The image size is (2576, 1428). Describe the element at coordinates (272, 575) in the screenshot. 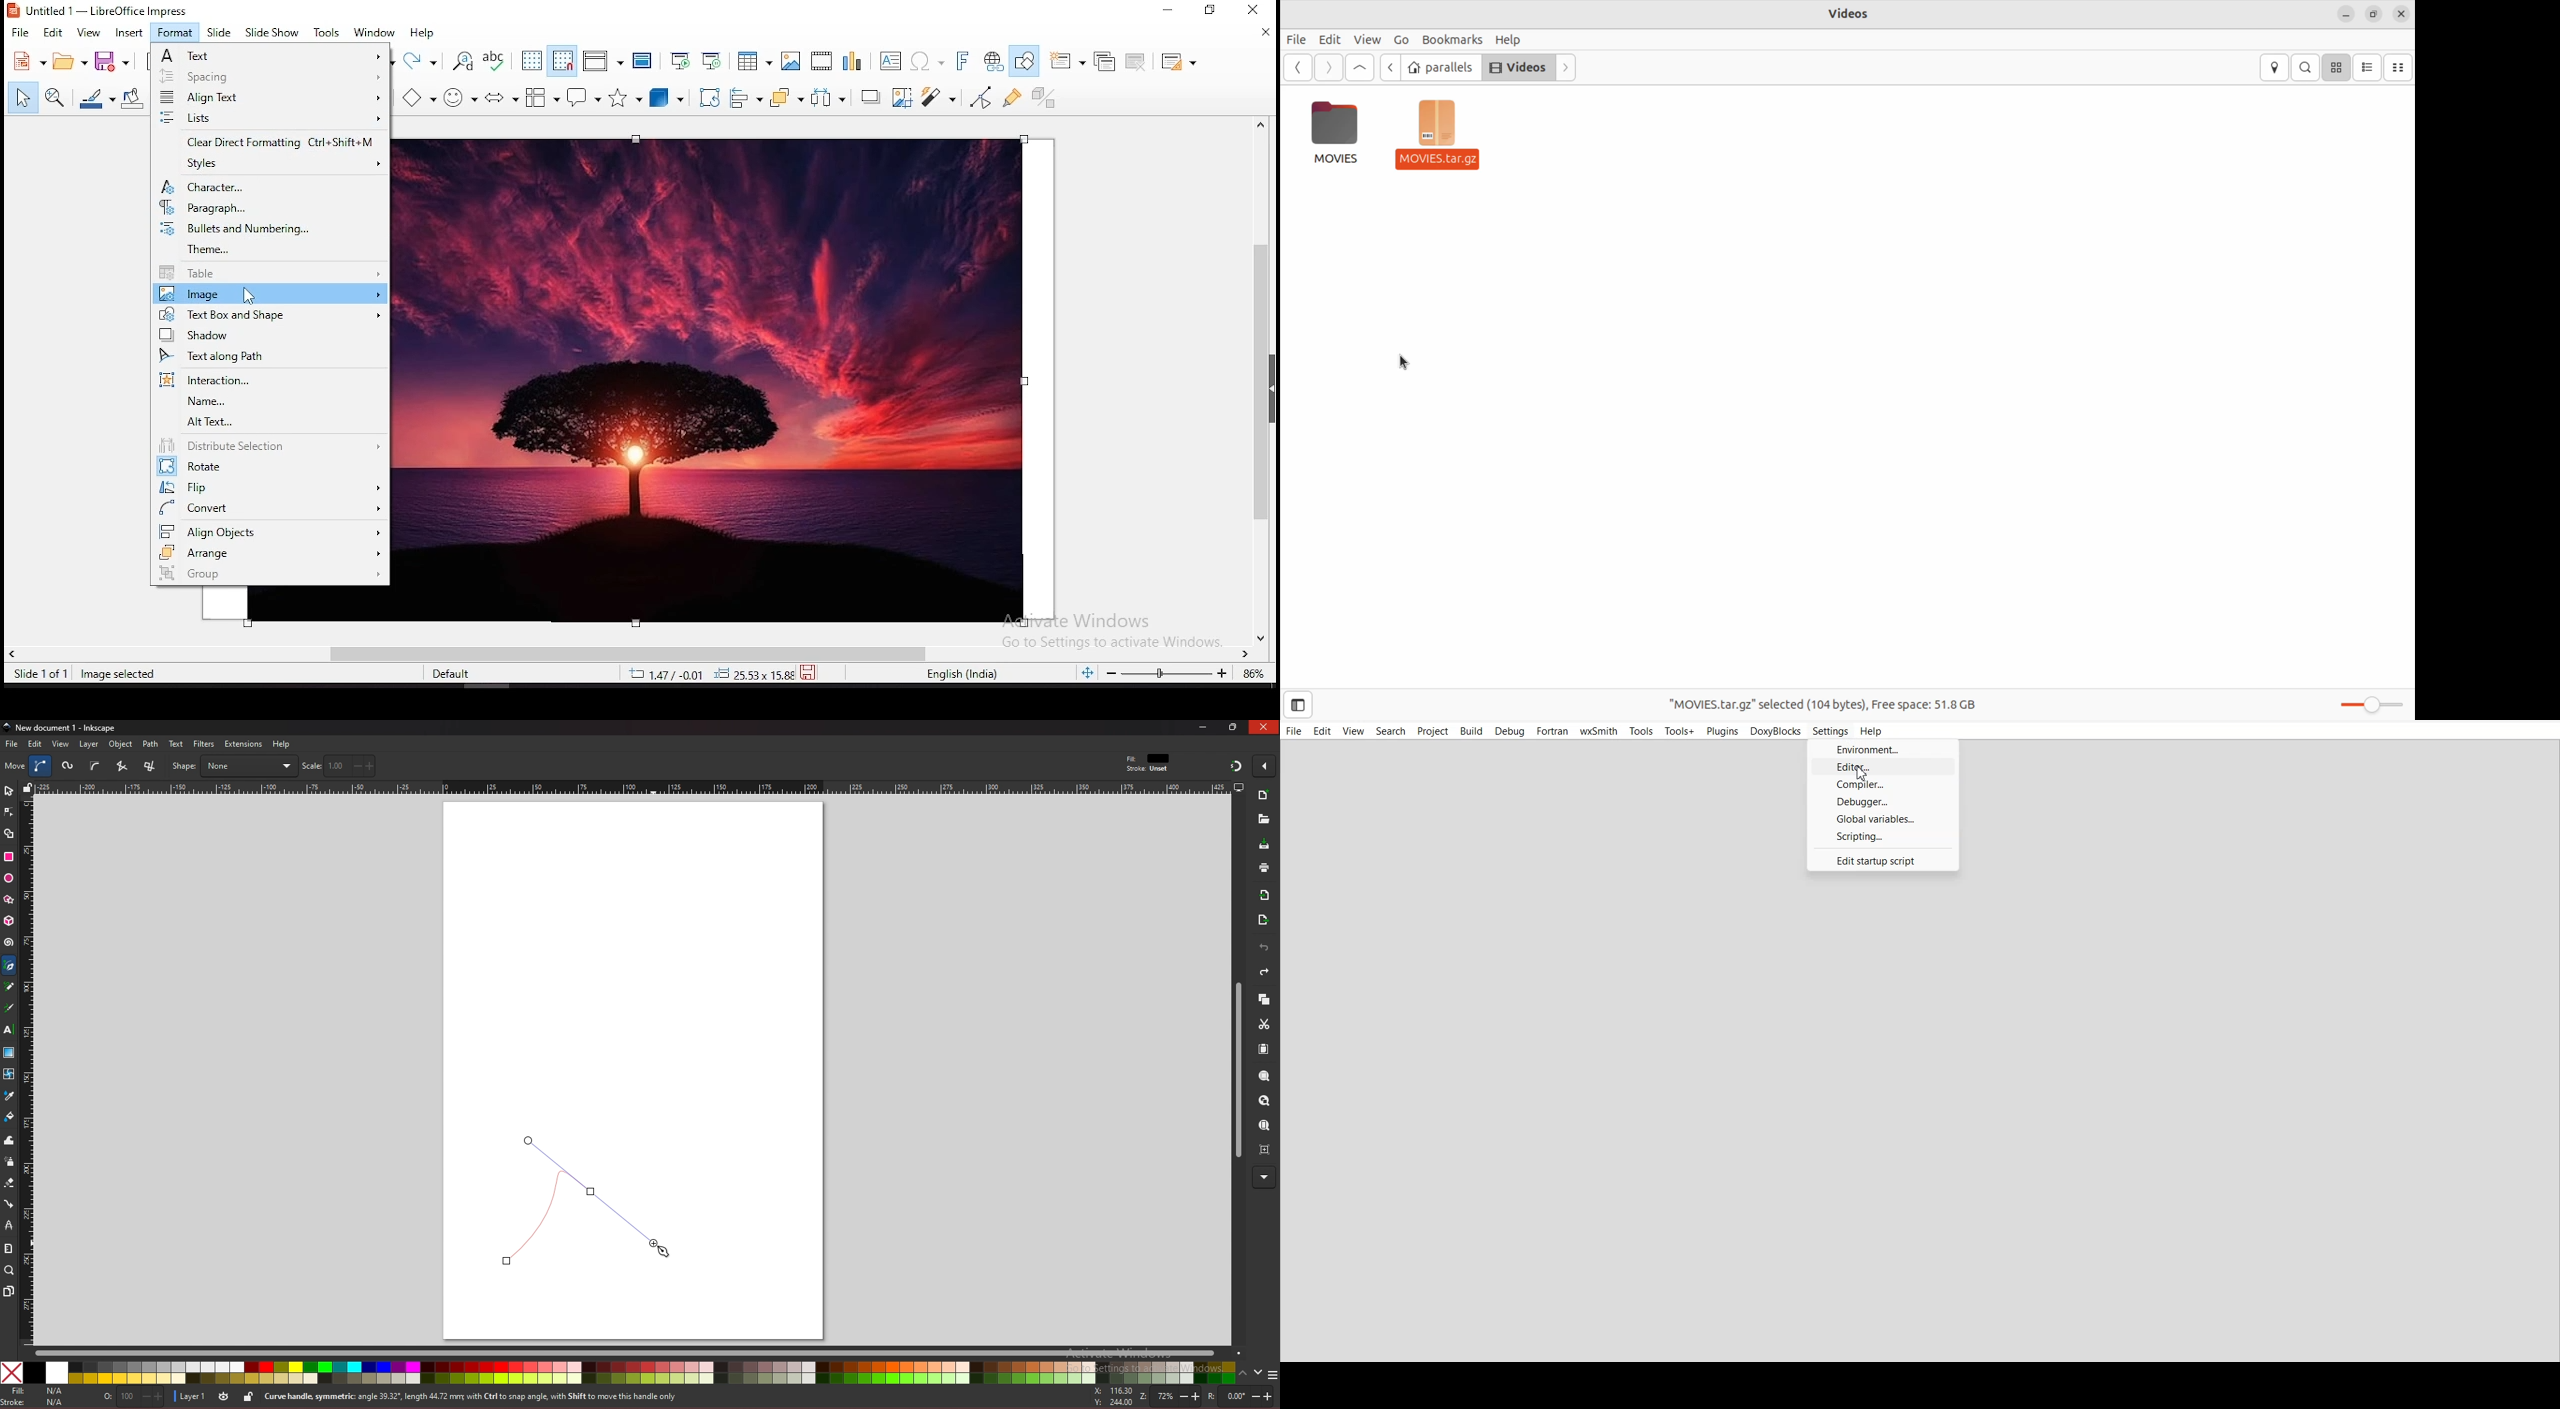

I see `group` at that location.